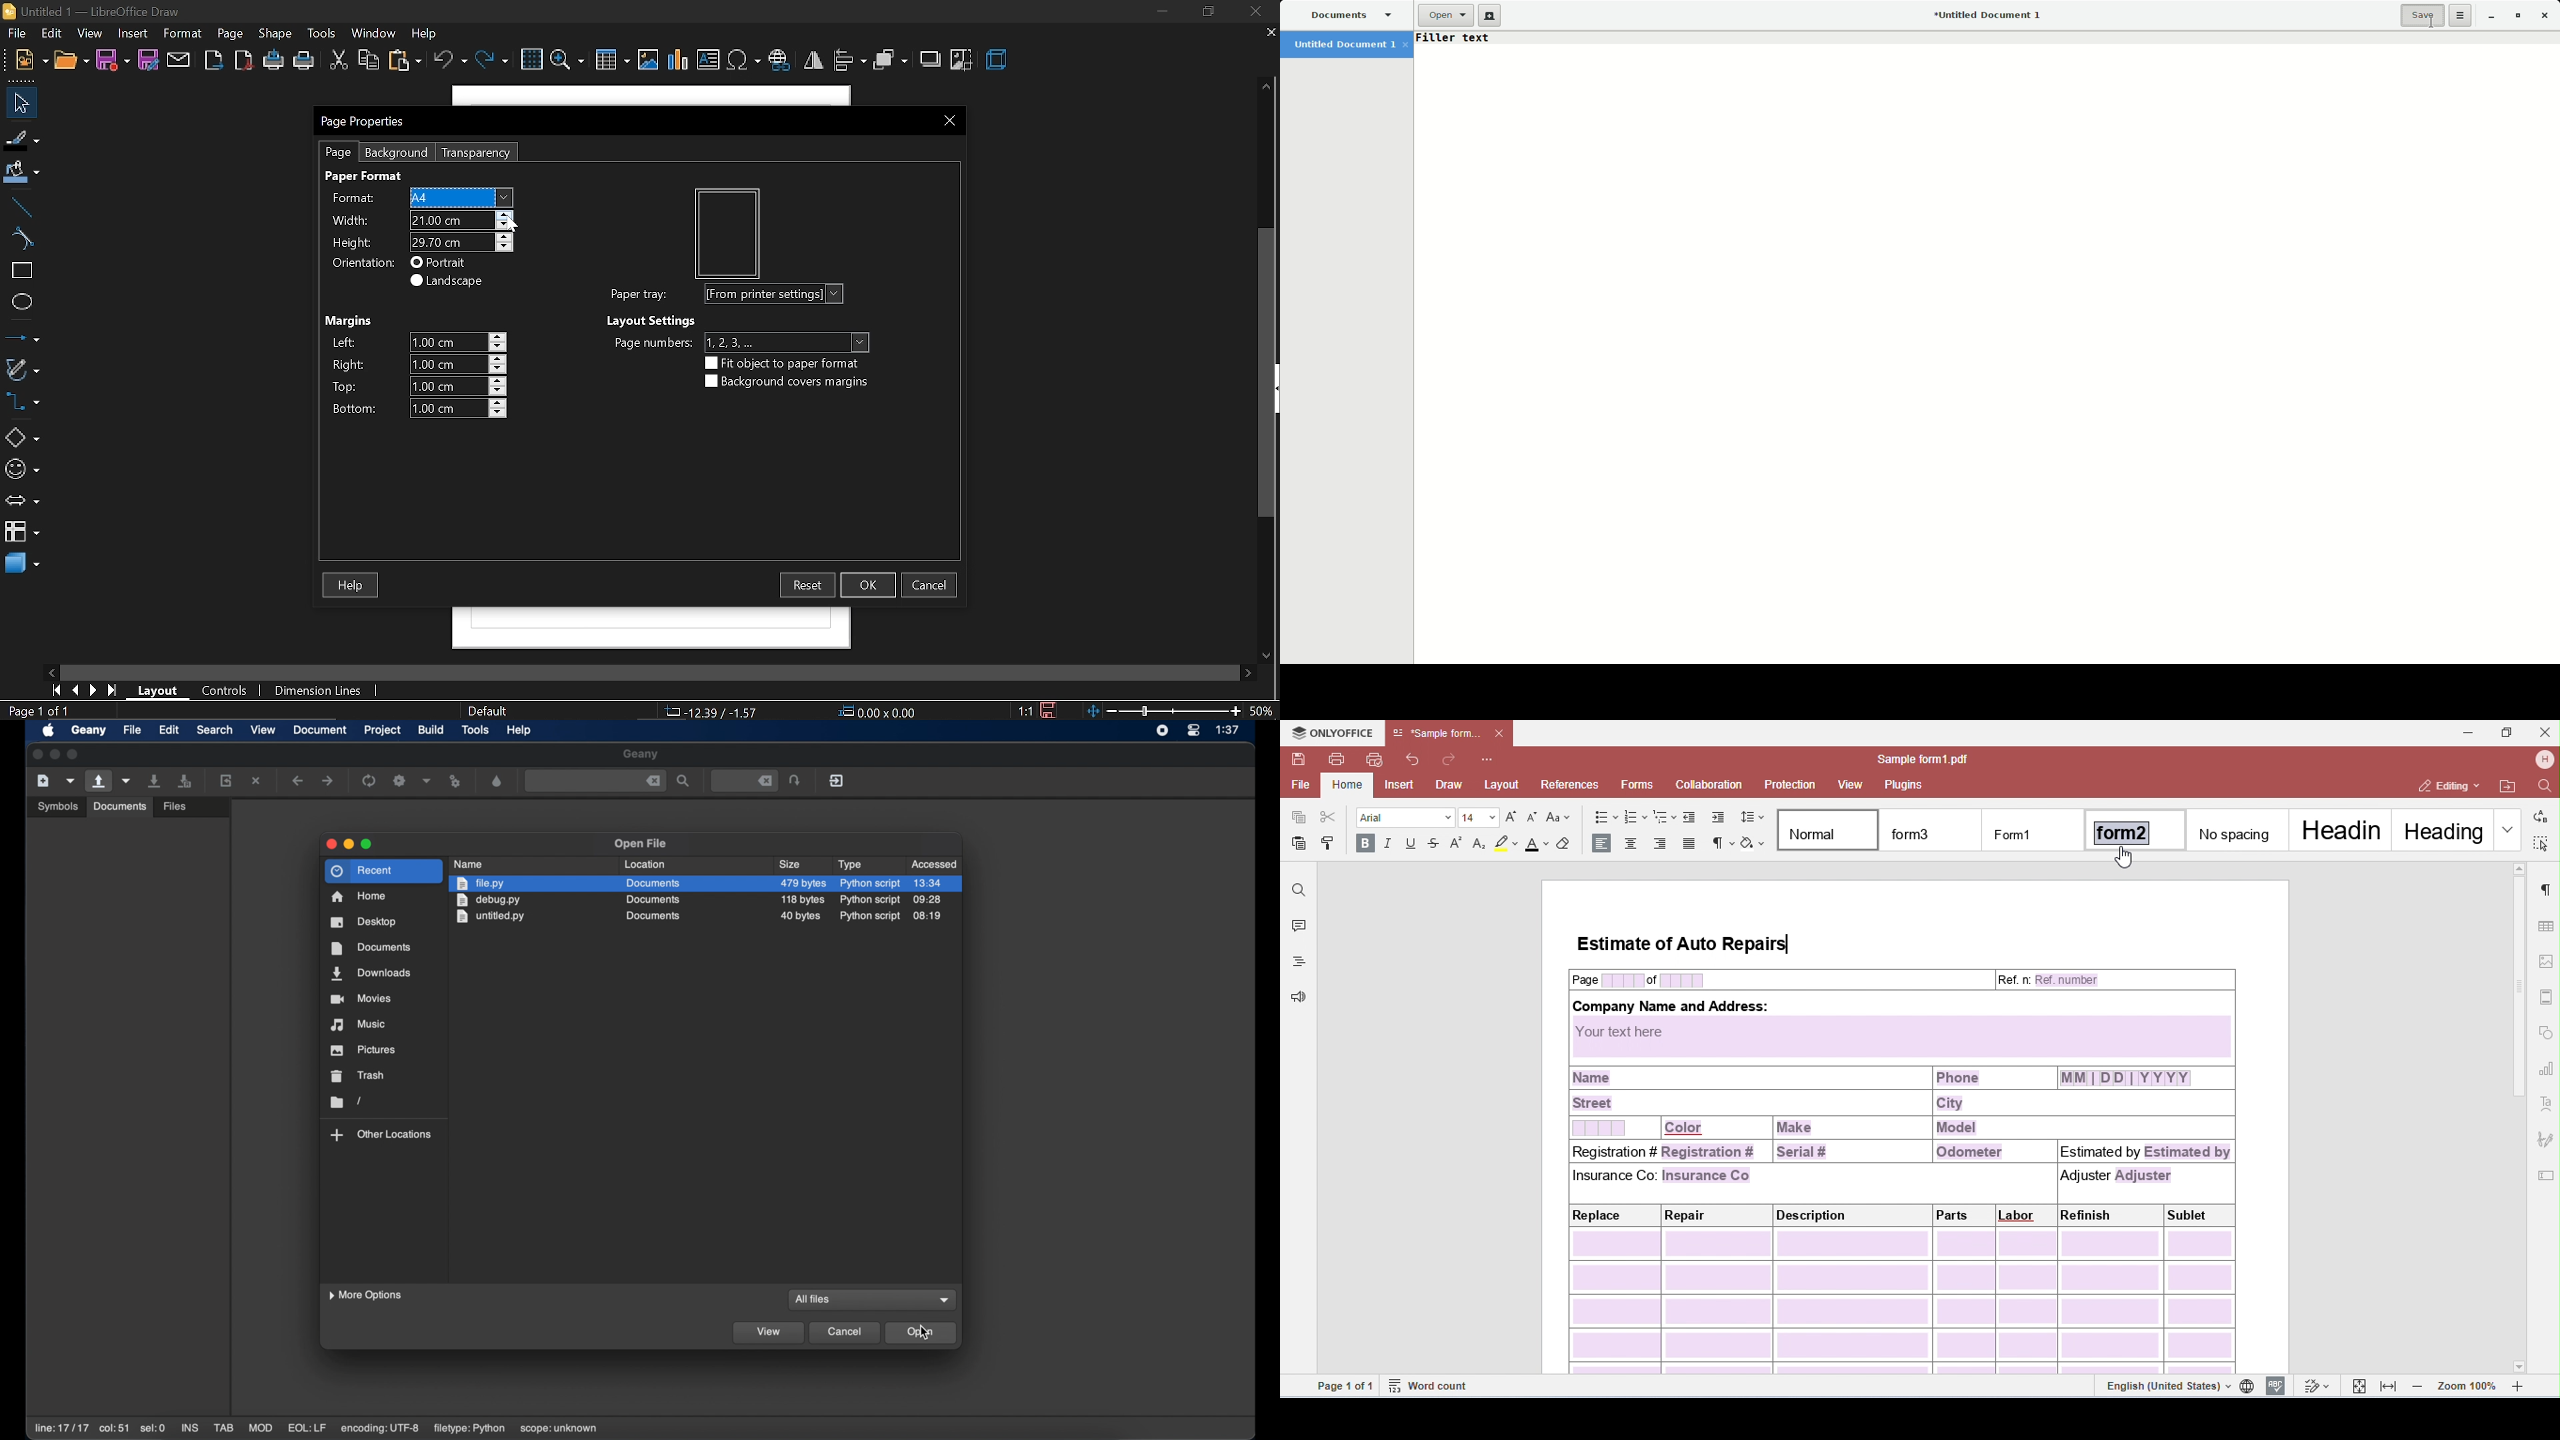 This screenshot has width=2576, height=1456. What do you see at coordinates (427, 34) in the screenshot?
I see `help` at bounding box center [427, 34].